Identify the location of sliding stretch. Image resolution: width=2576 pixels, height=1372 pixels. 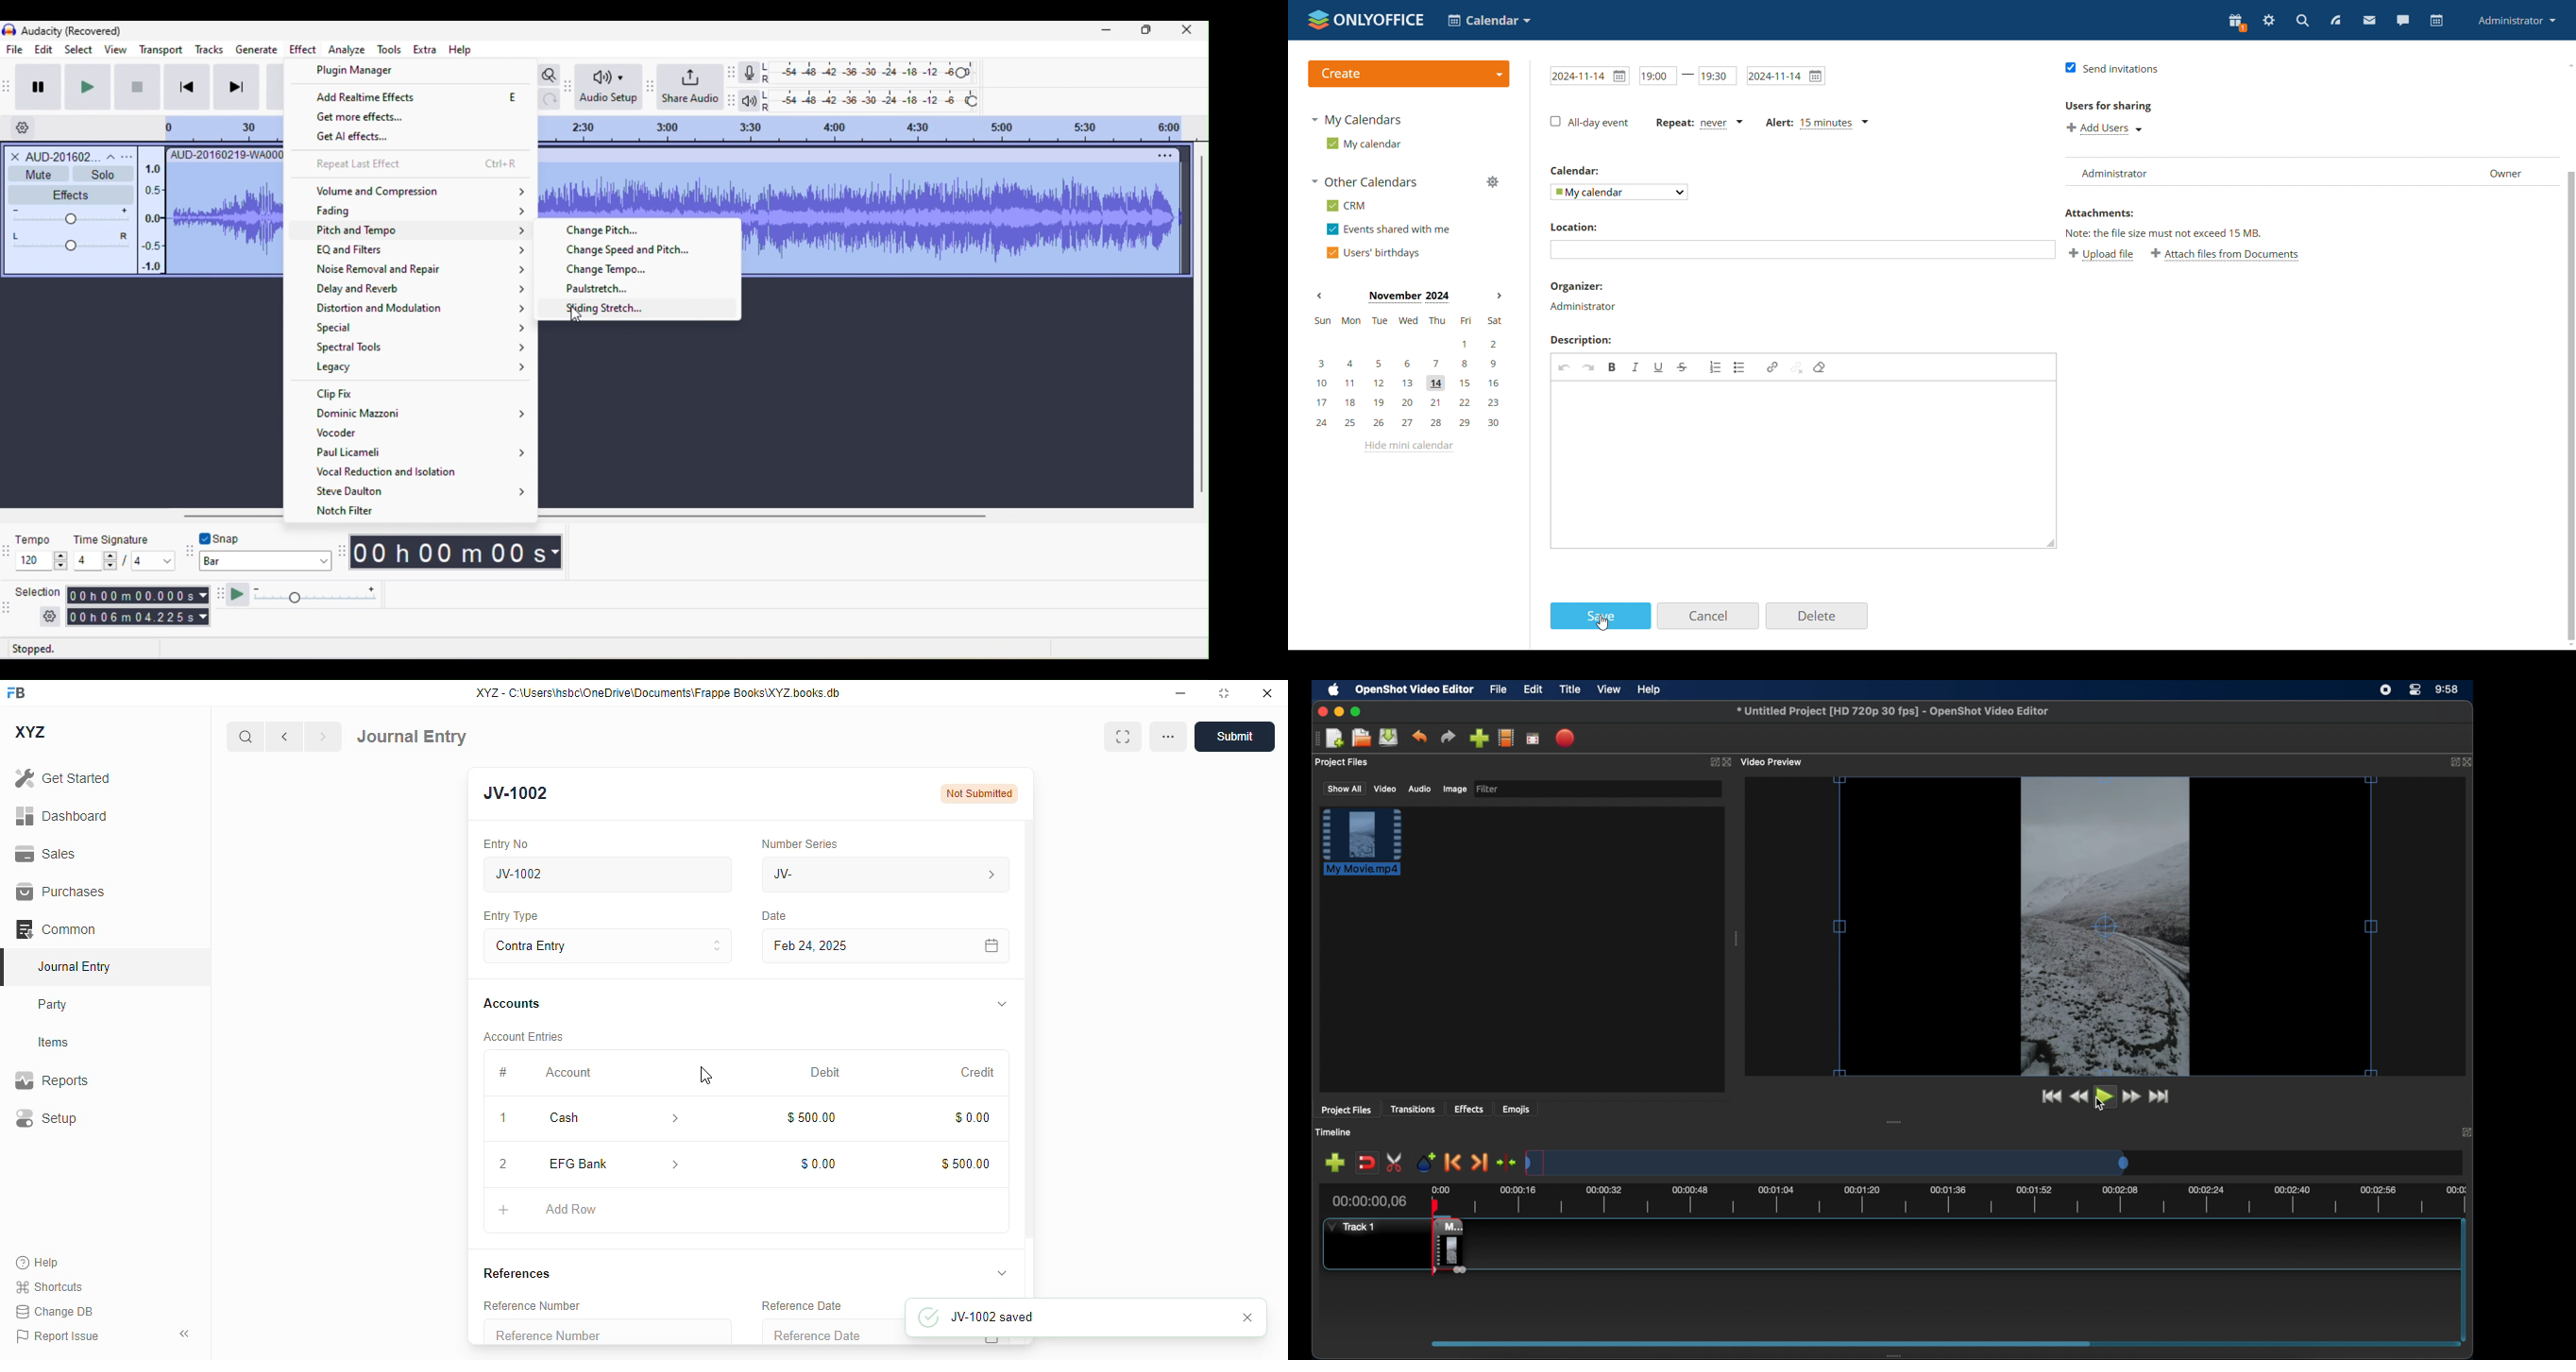
(631, 309).